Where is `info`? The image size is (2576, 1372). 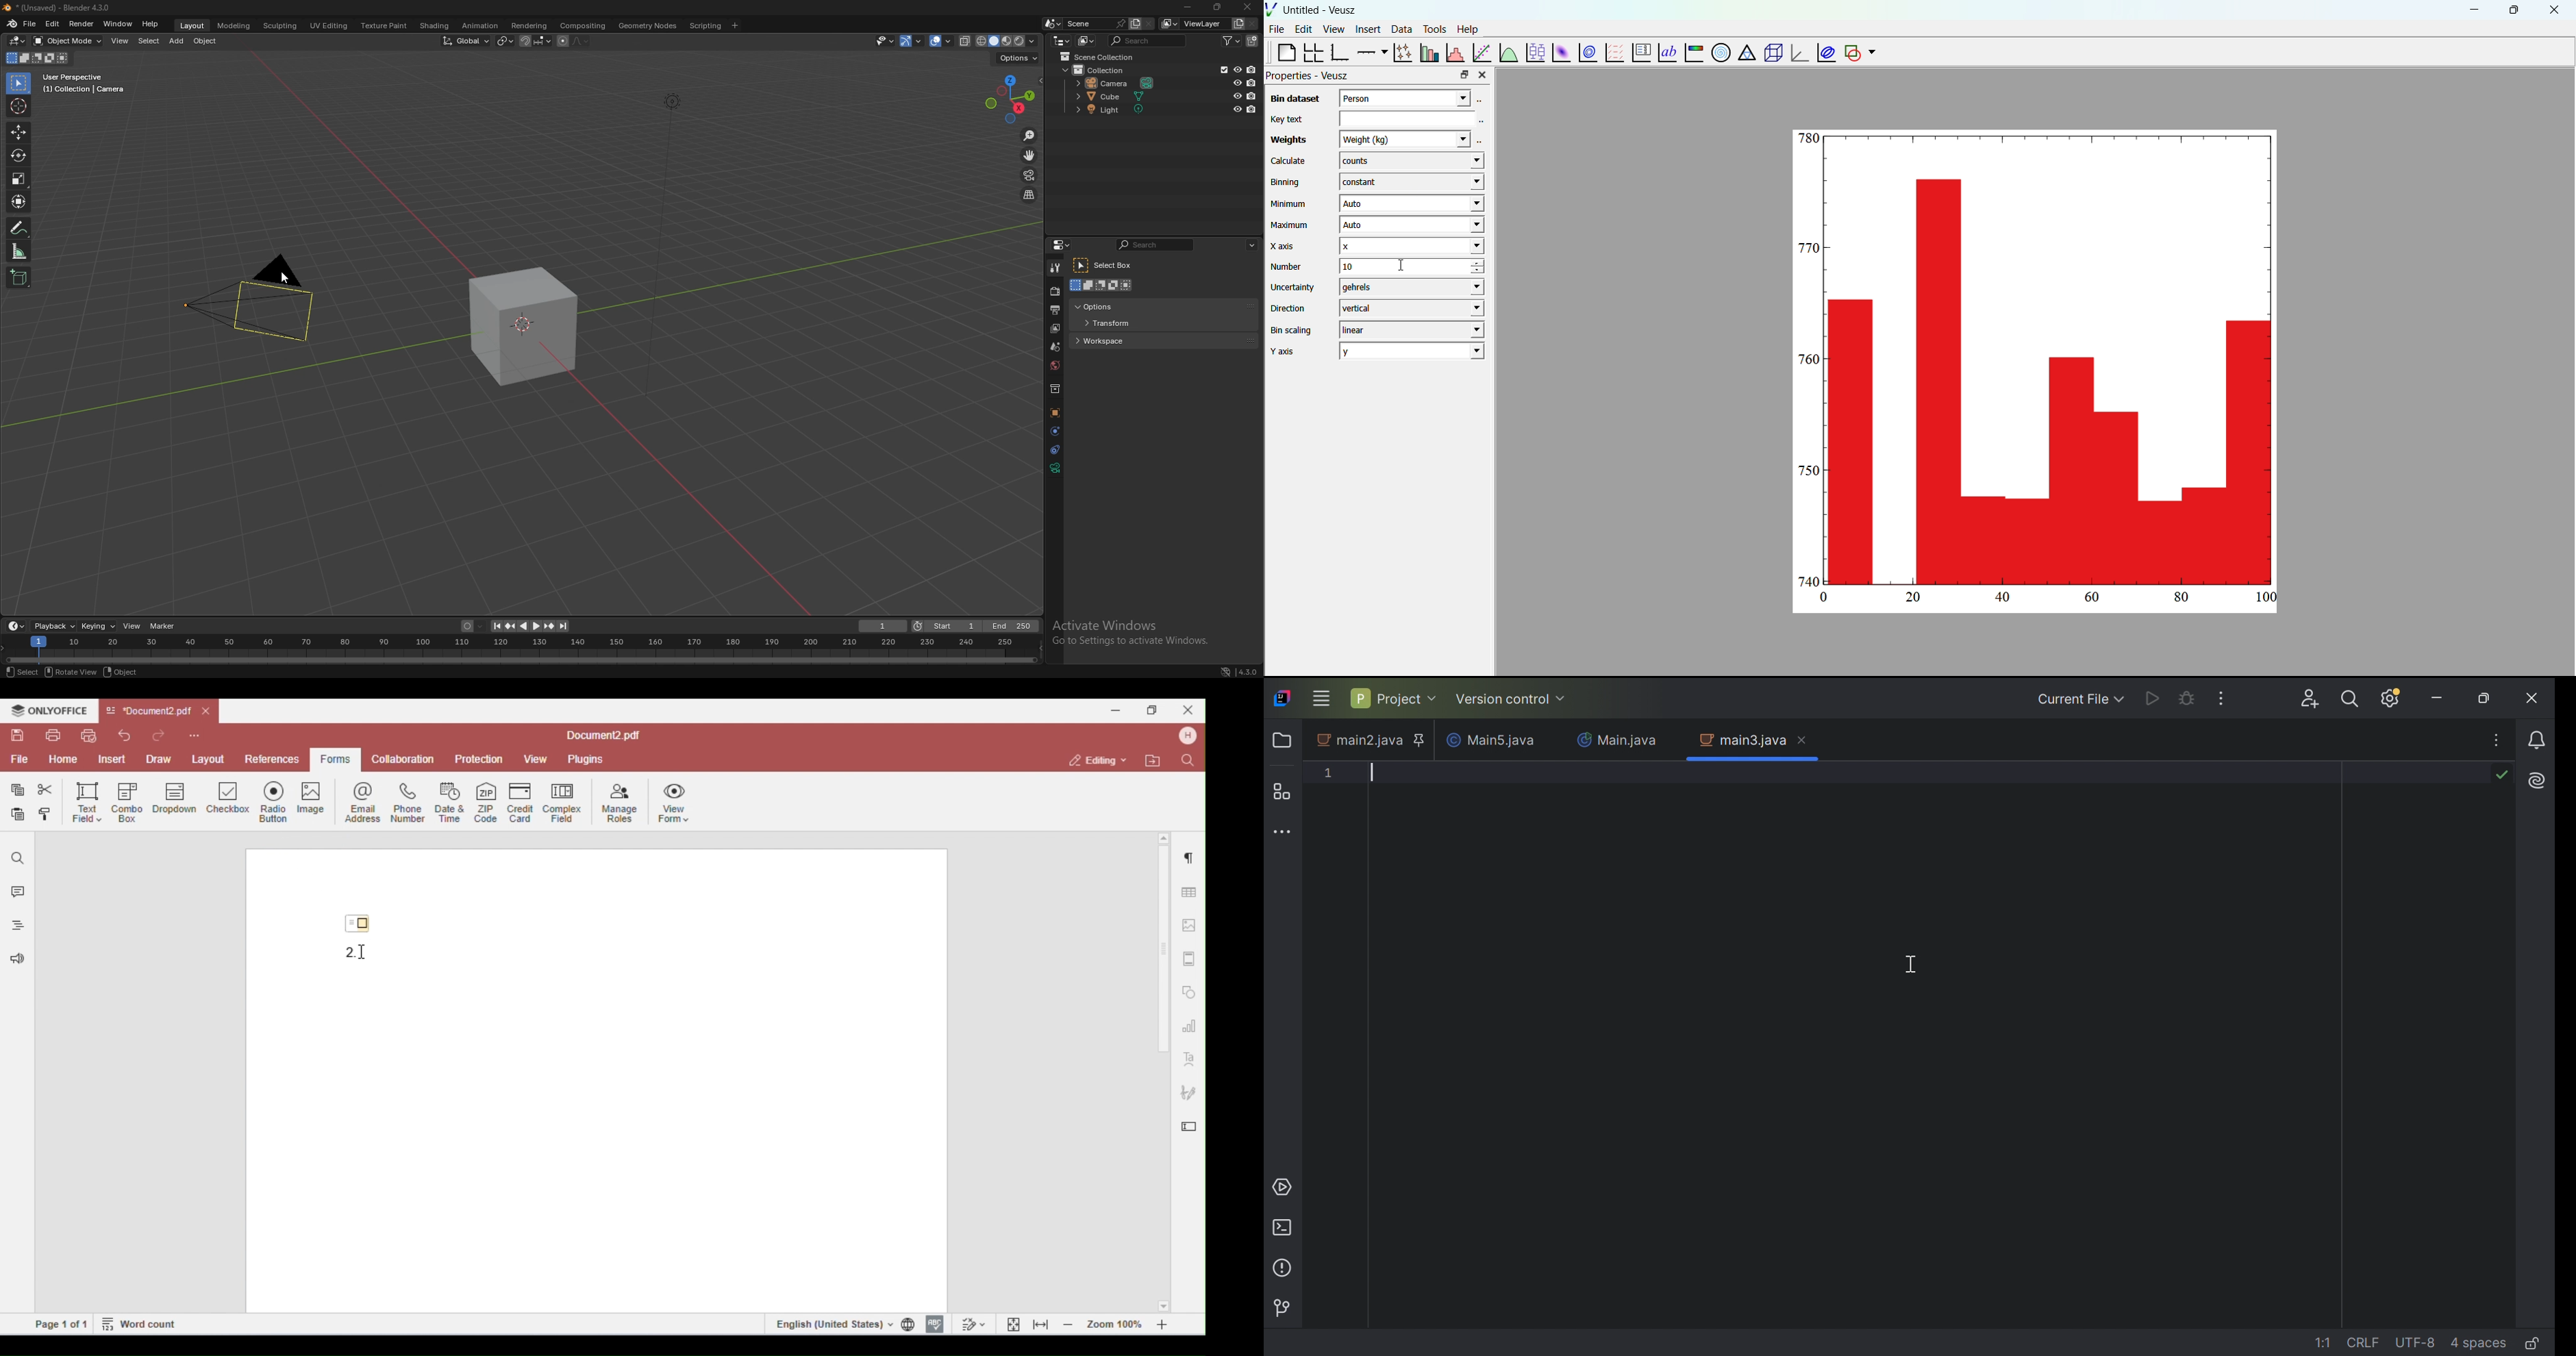
info is located at coordinates (86, 84).